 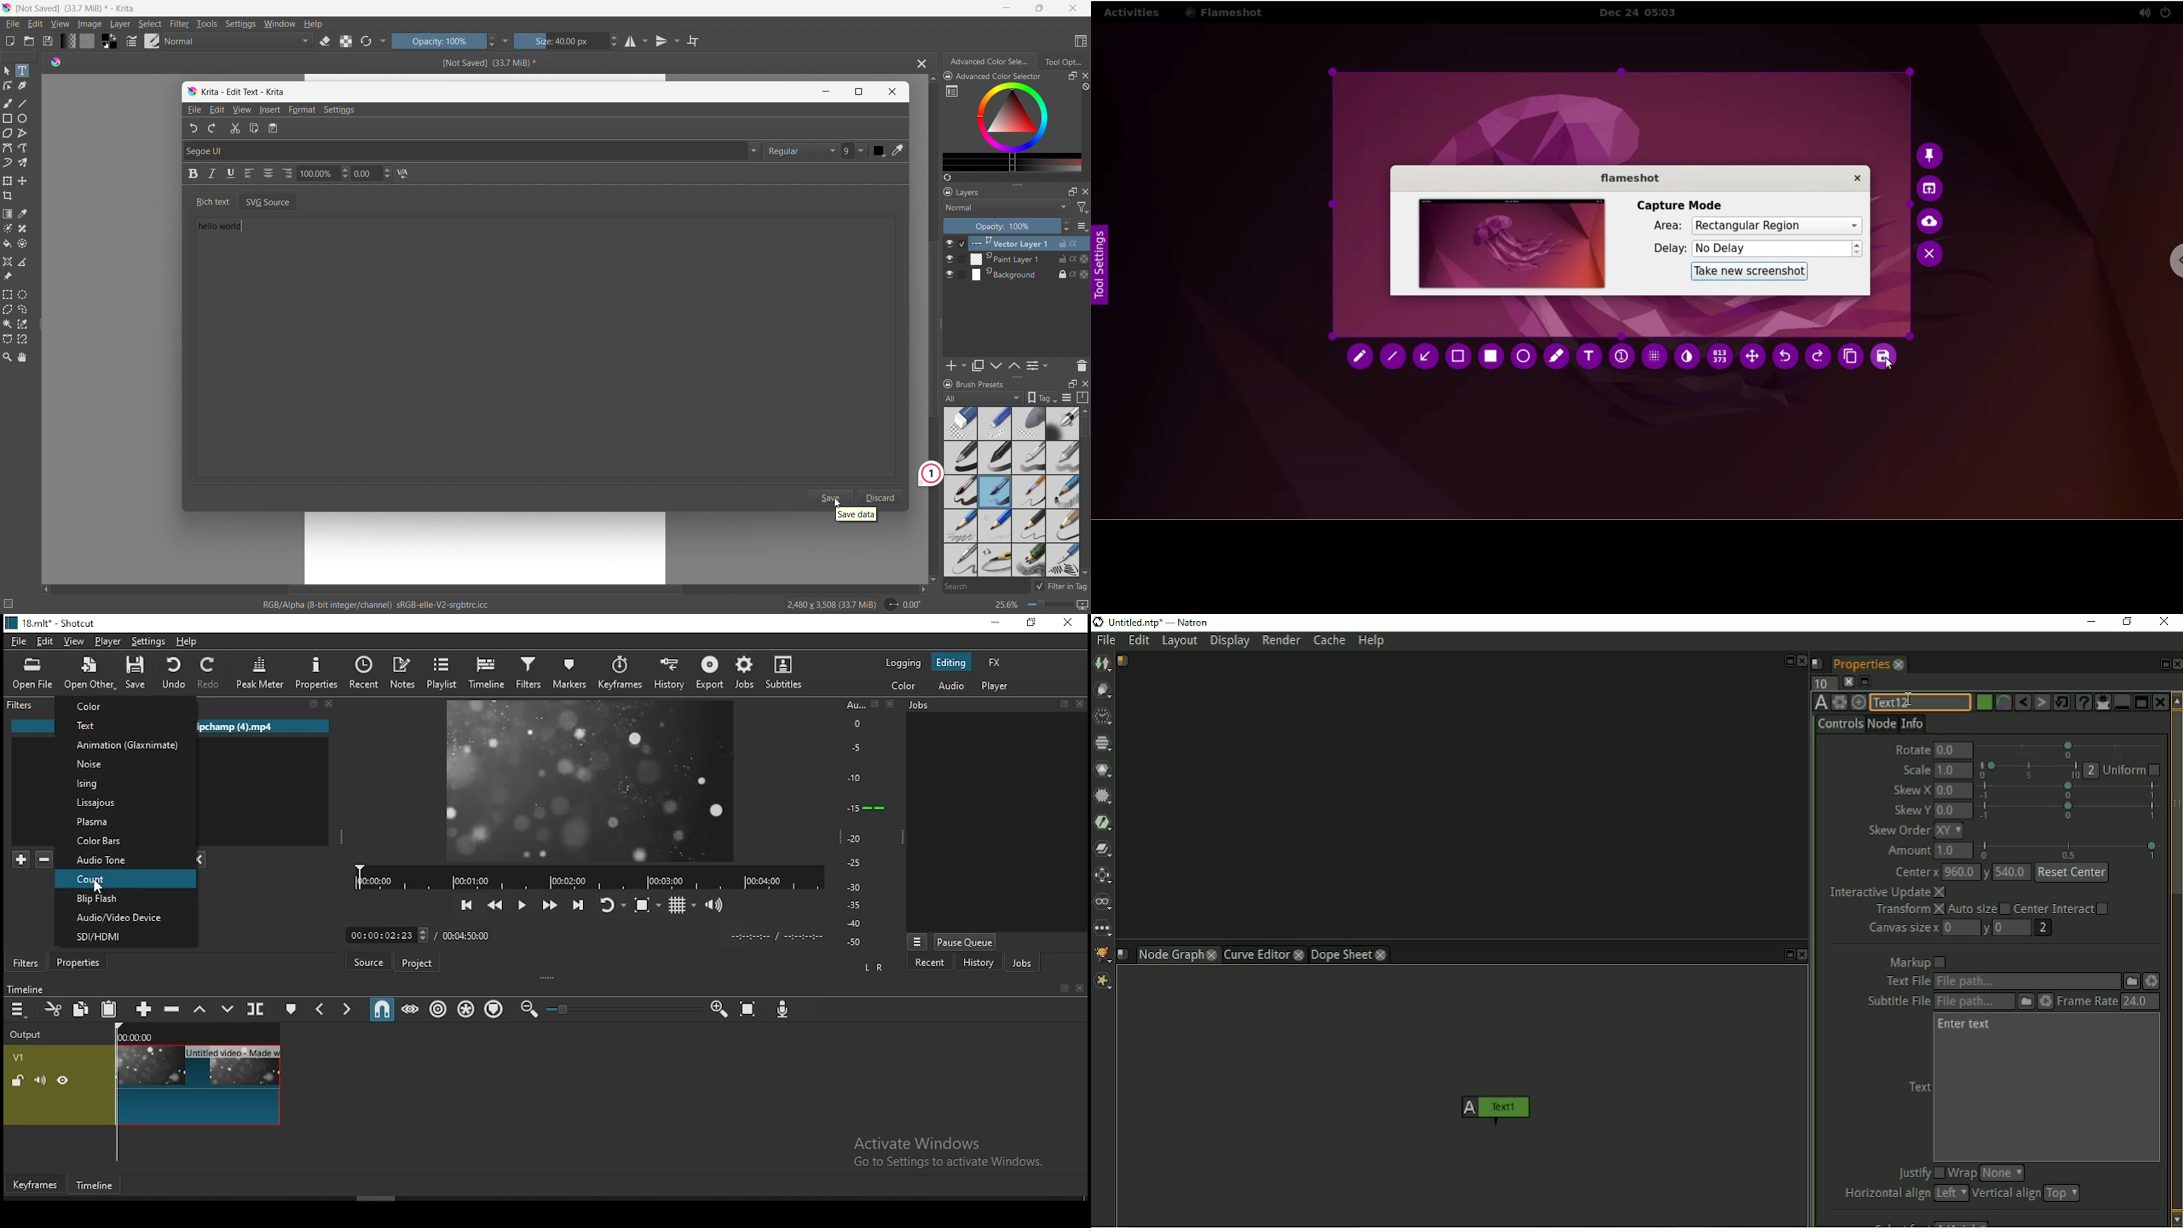 I want to click on keyframes, so click(x=620, y=672).